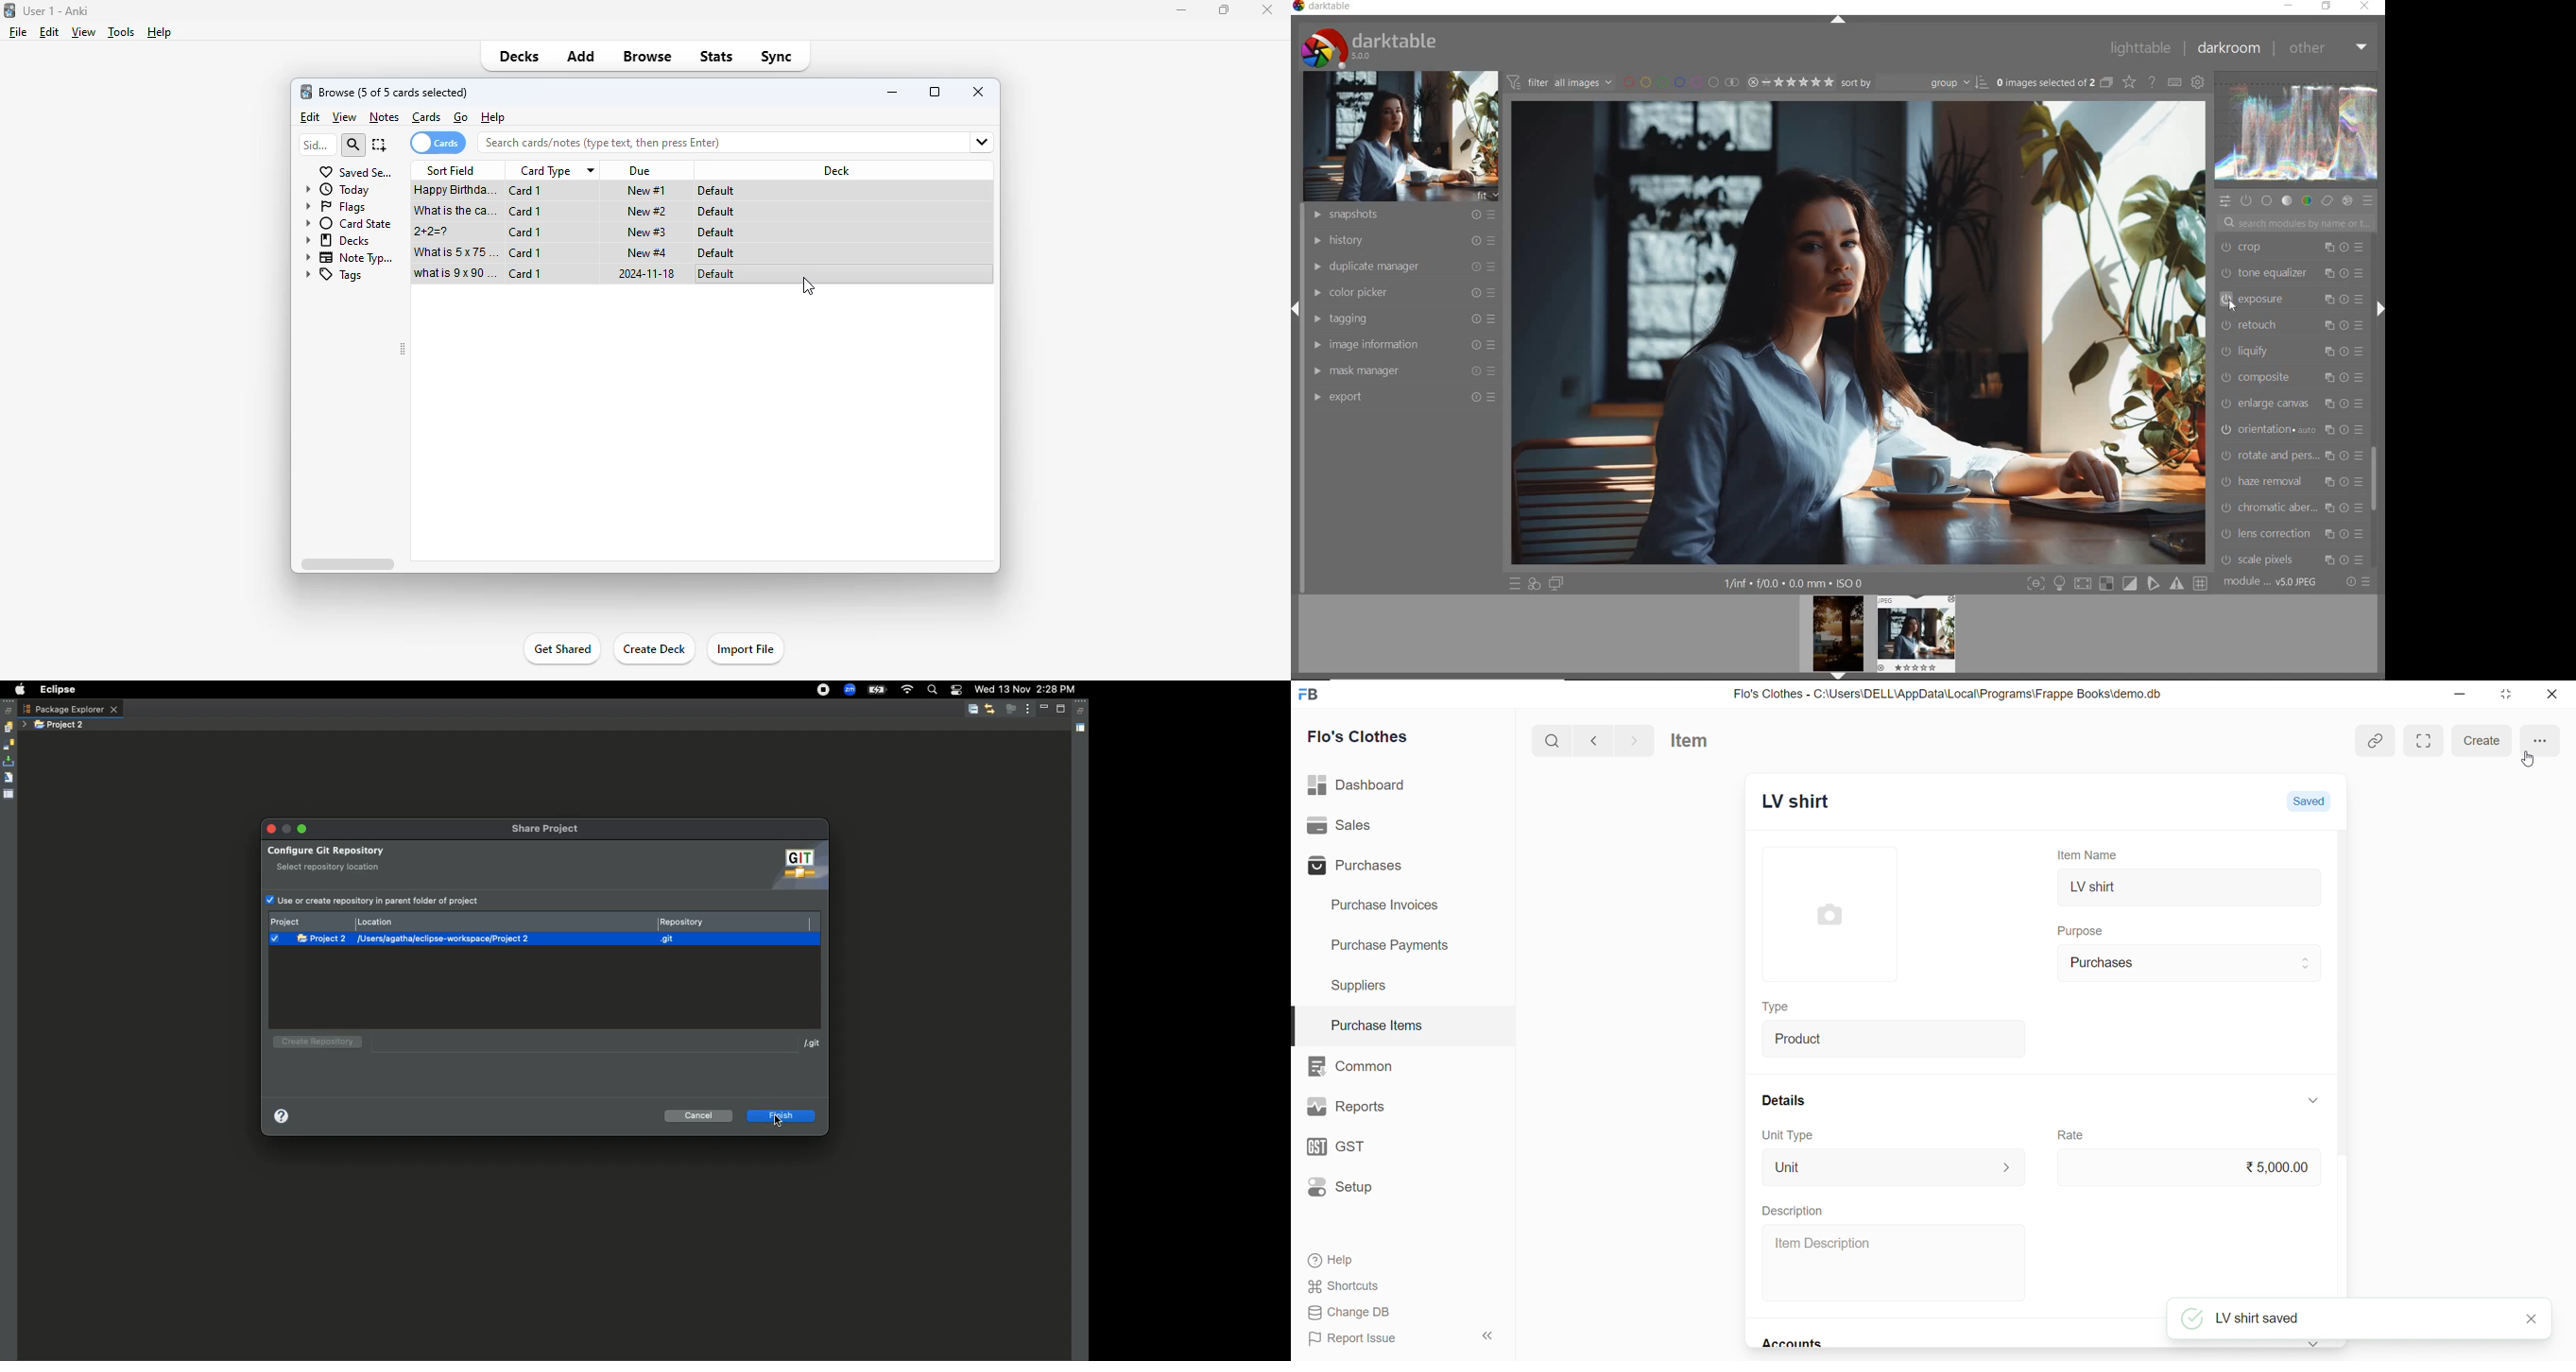  I want to click on what is 9x90=?, so click(455, 274).